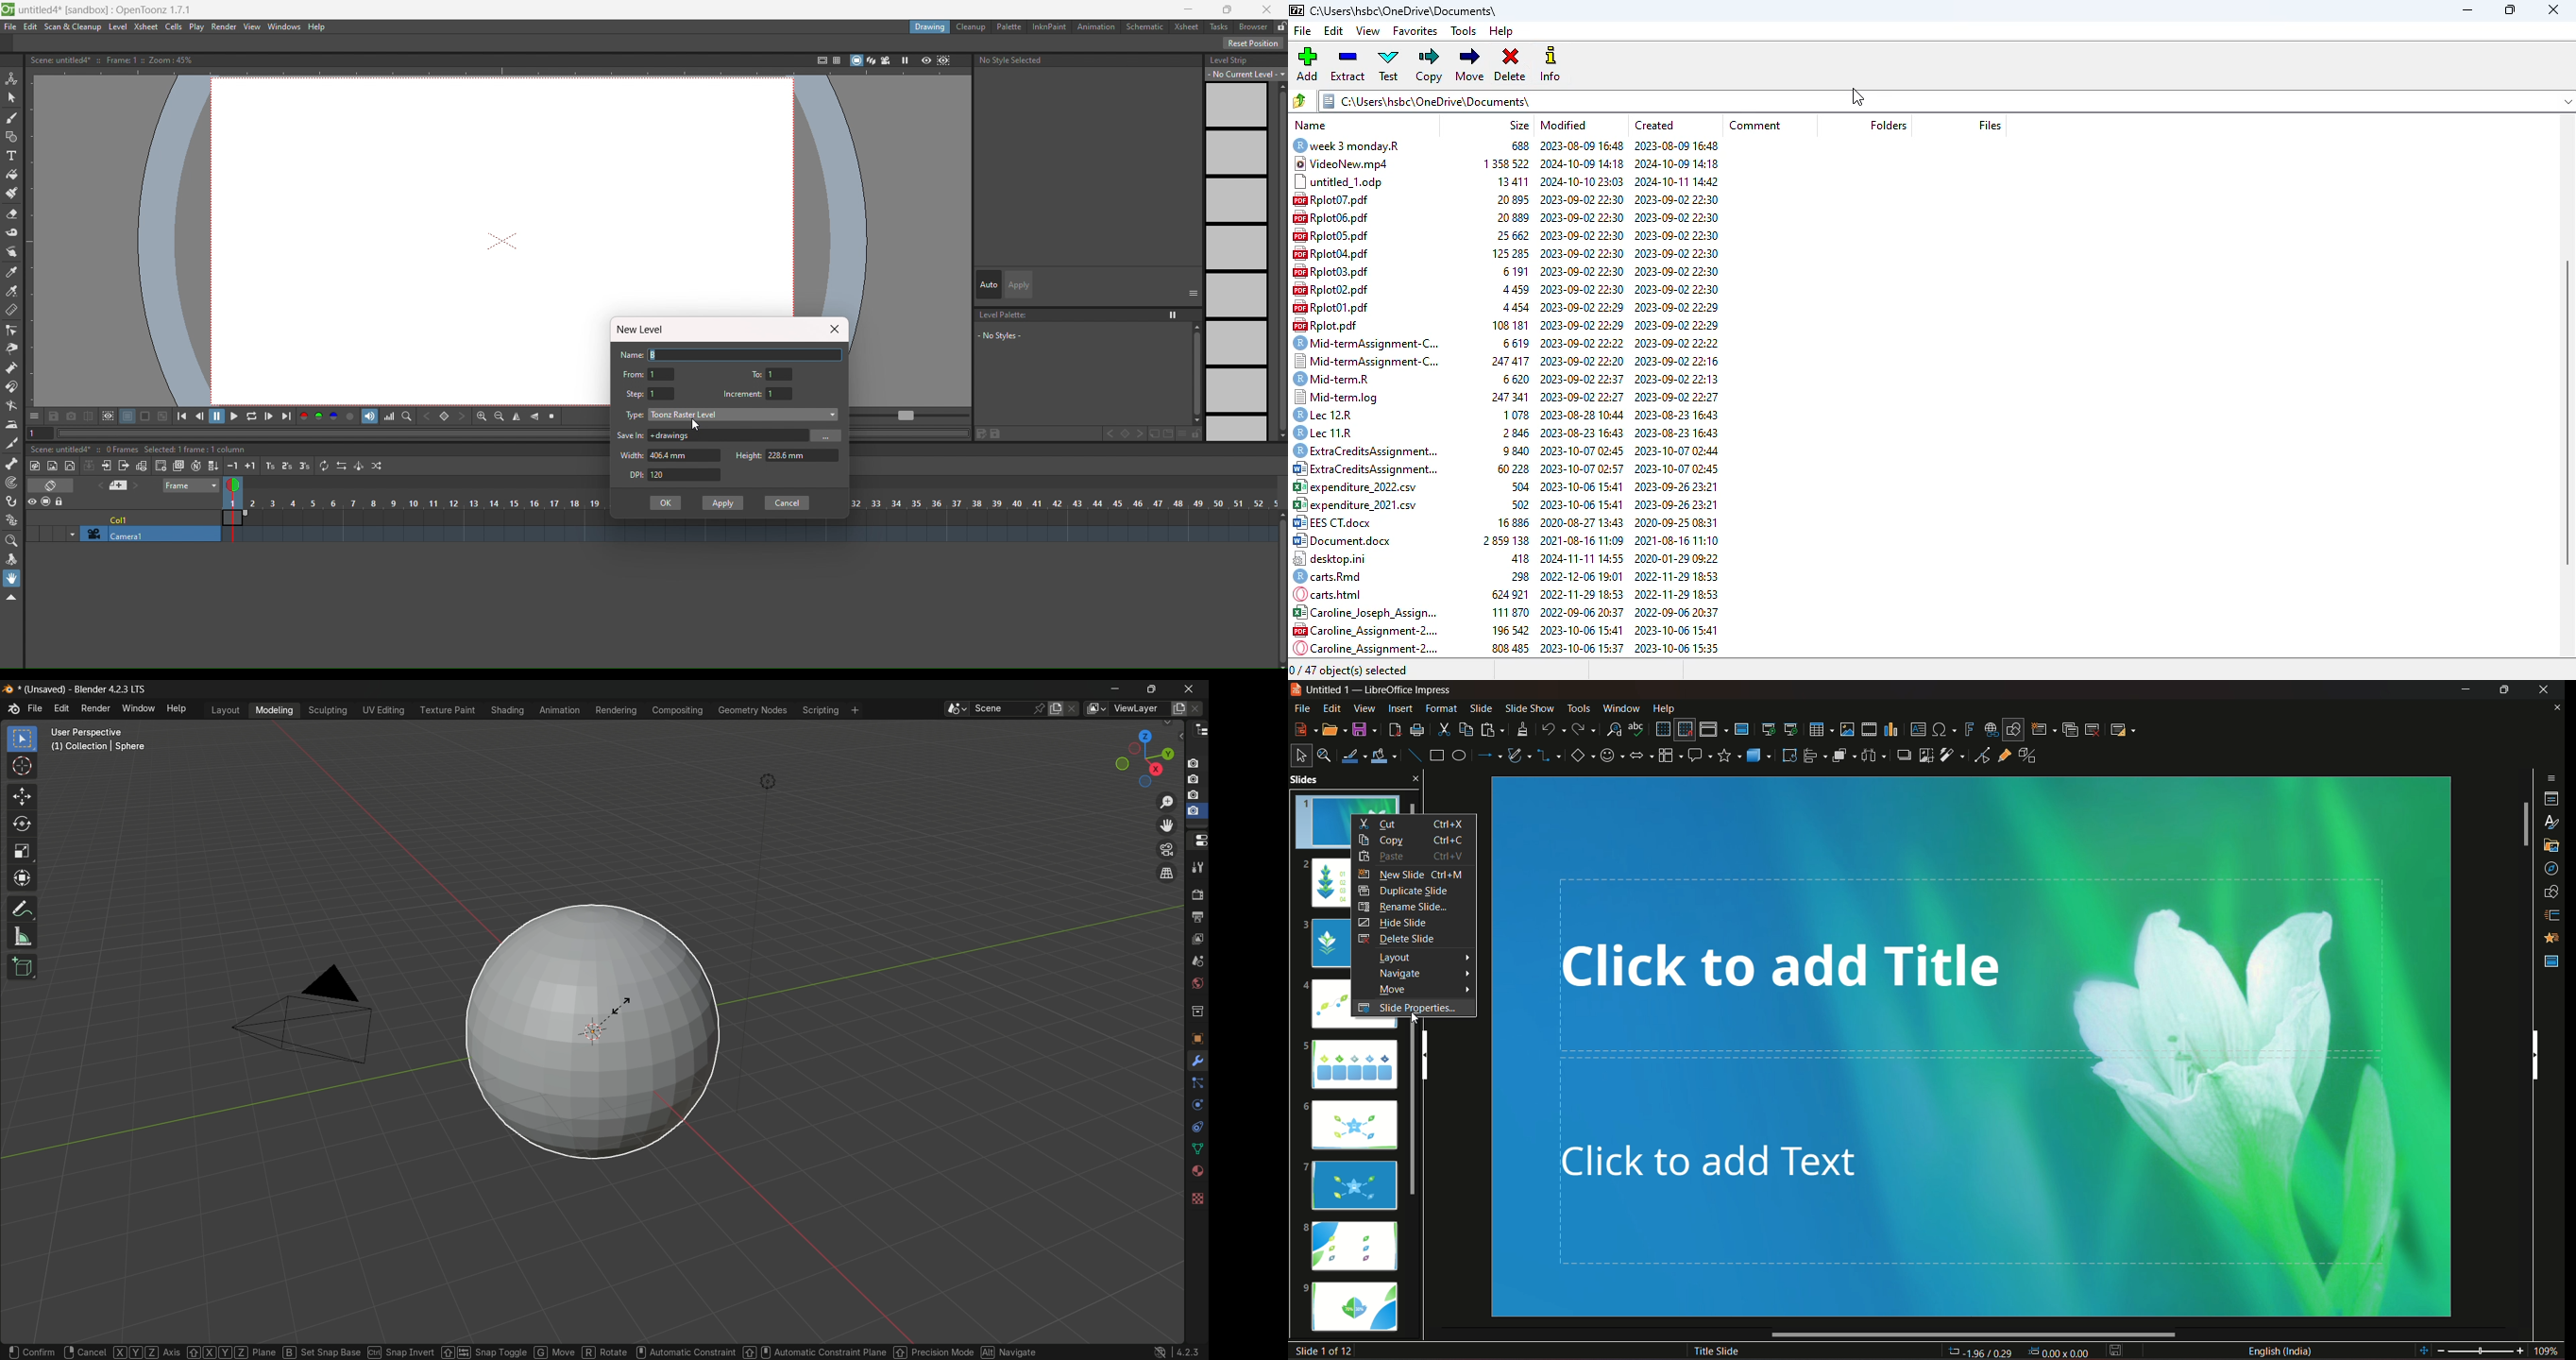  Describe the element at coordinates (2028, 757) in the screenshot. I see `toggle extrusion` at that location.